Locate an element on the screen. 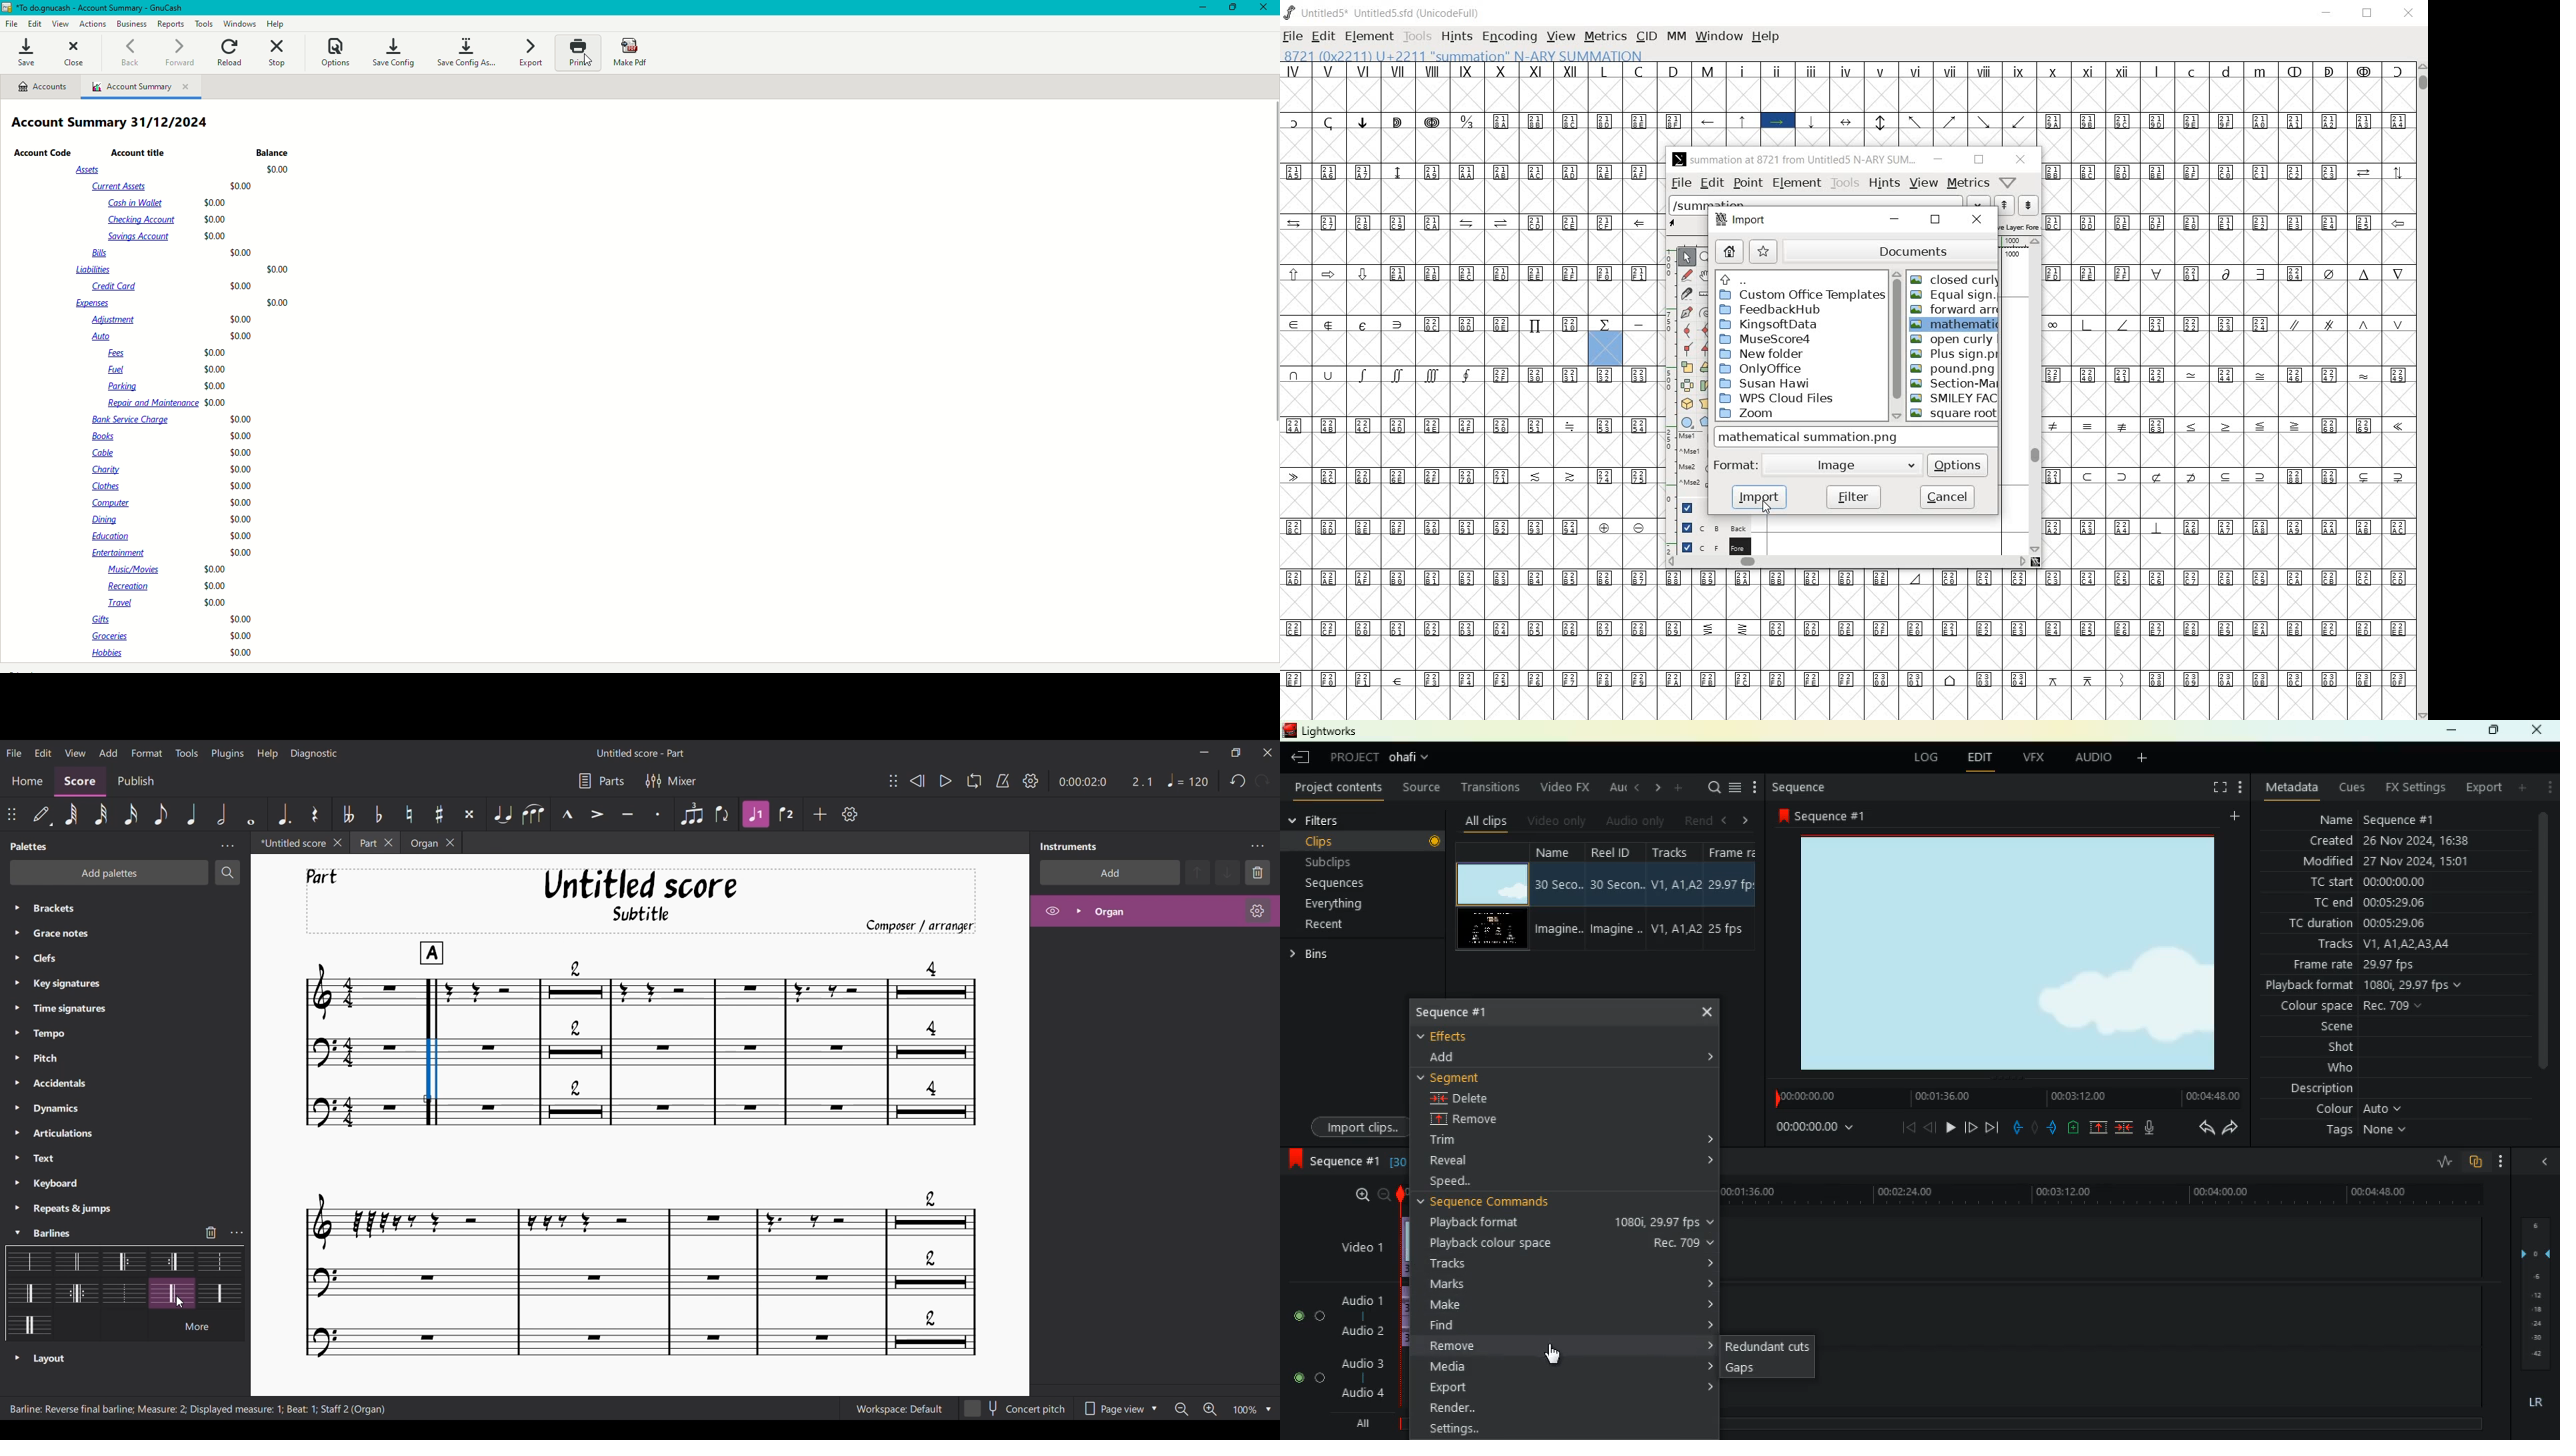 This screenshot has height=1456, width=2576. metadata is located at coordinates (2292, 788).